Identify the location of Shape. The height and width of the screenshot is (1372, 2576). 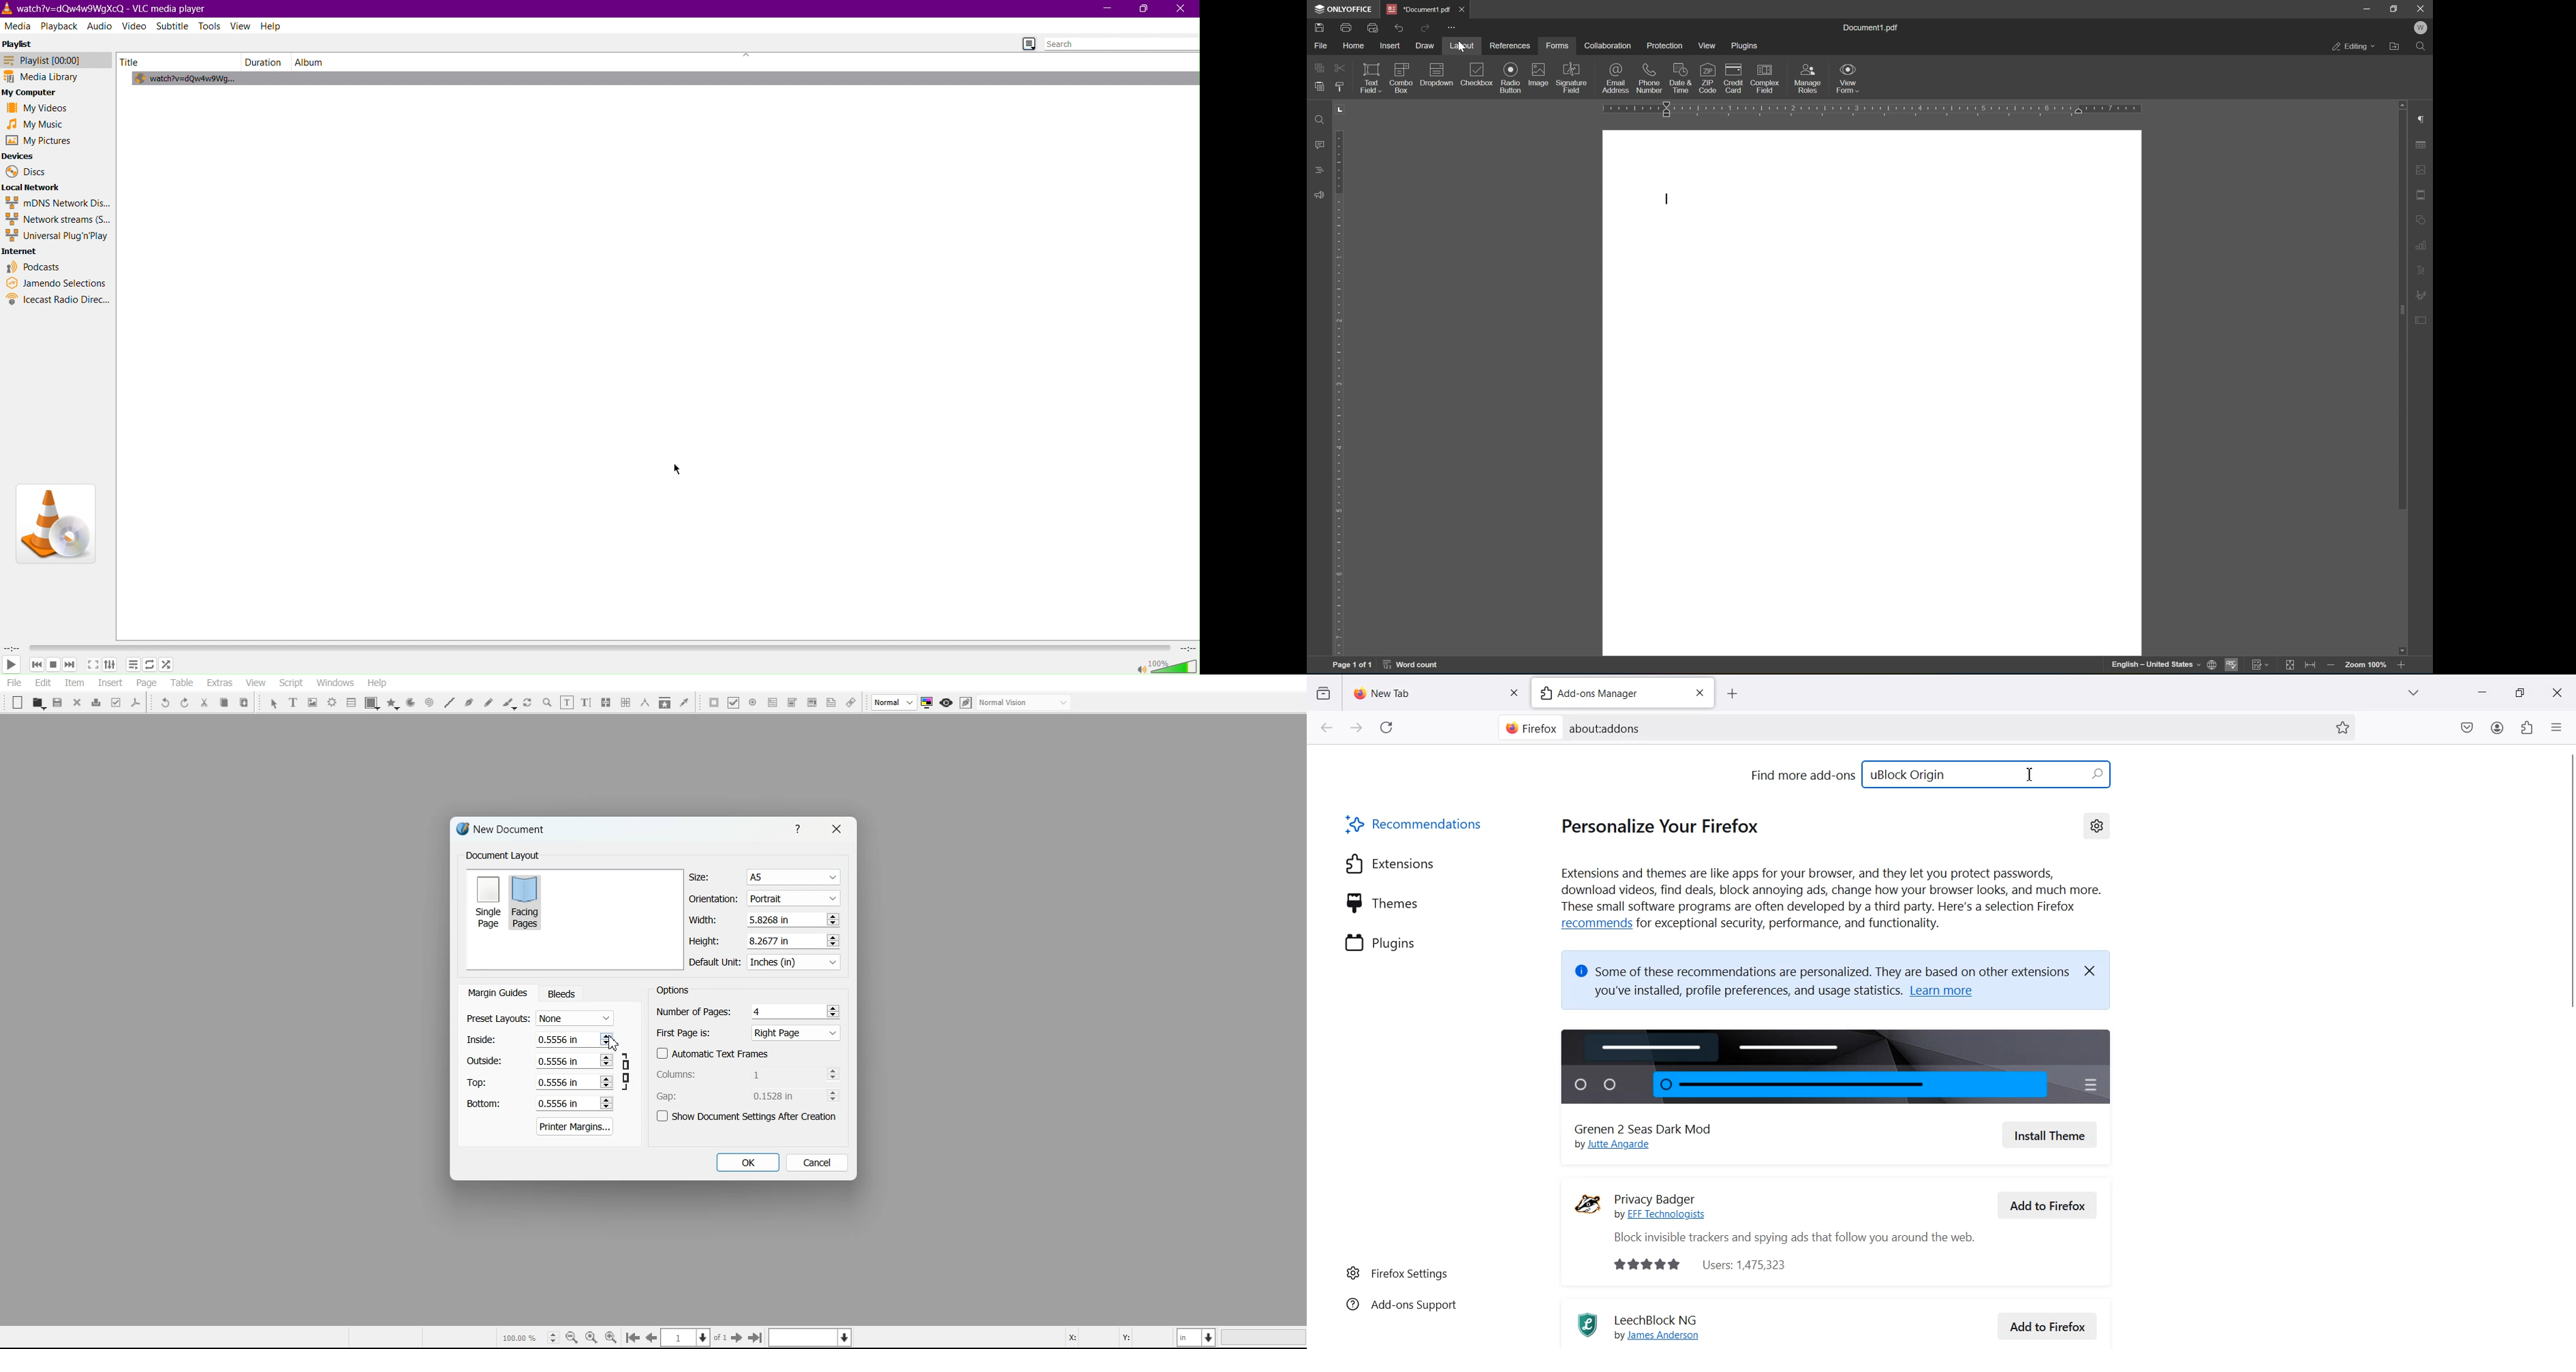
(372, 703).